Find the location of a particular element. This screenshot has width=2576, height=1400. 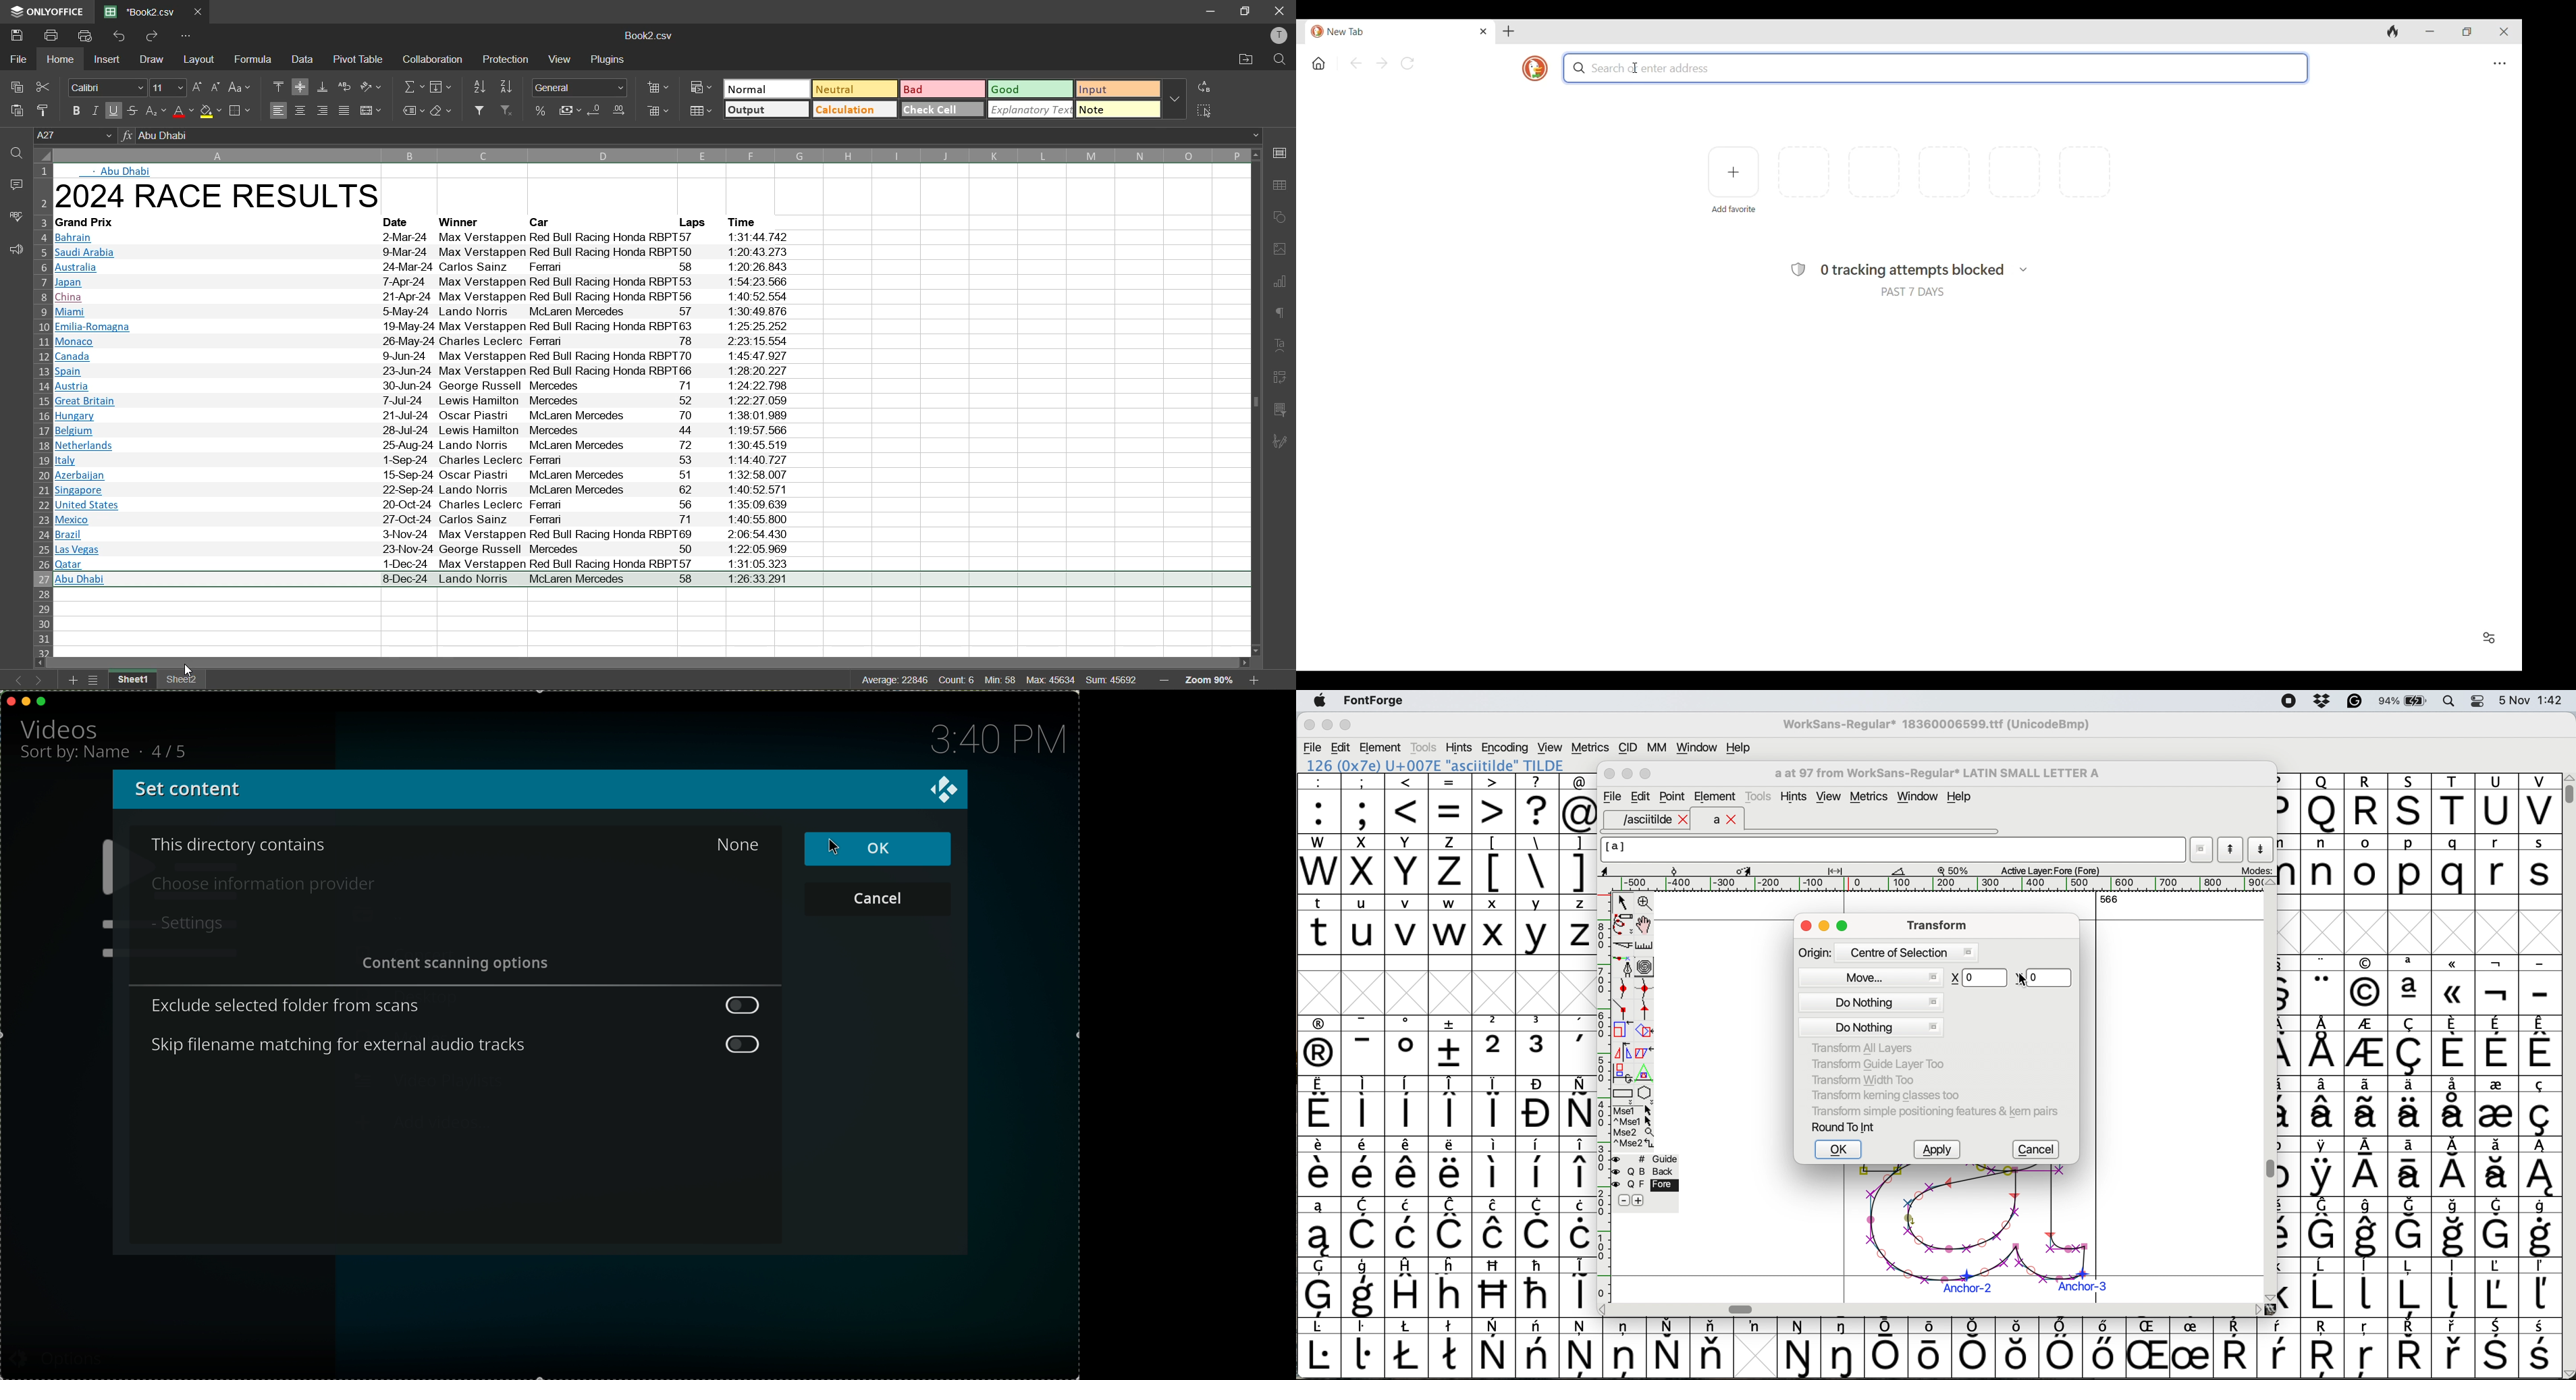

- is located at coordinates (2541, 986).